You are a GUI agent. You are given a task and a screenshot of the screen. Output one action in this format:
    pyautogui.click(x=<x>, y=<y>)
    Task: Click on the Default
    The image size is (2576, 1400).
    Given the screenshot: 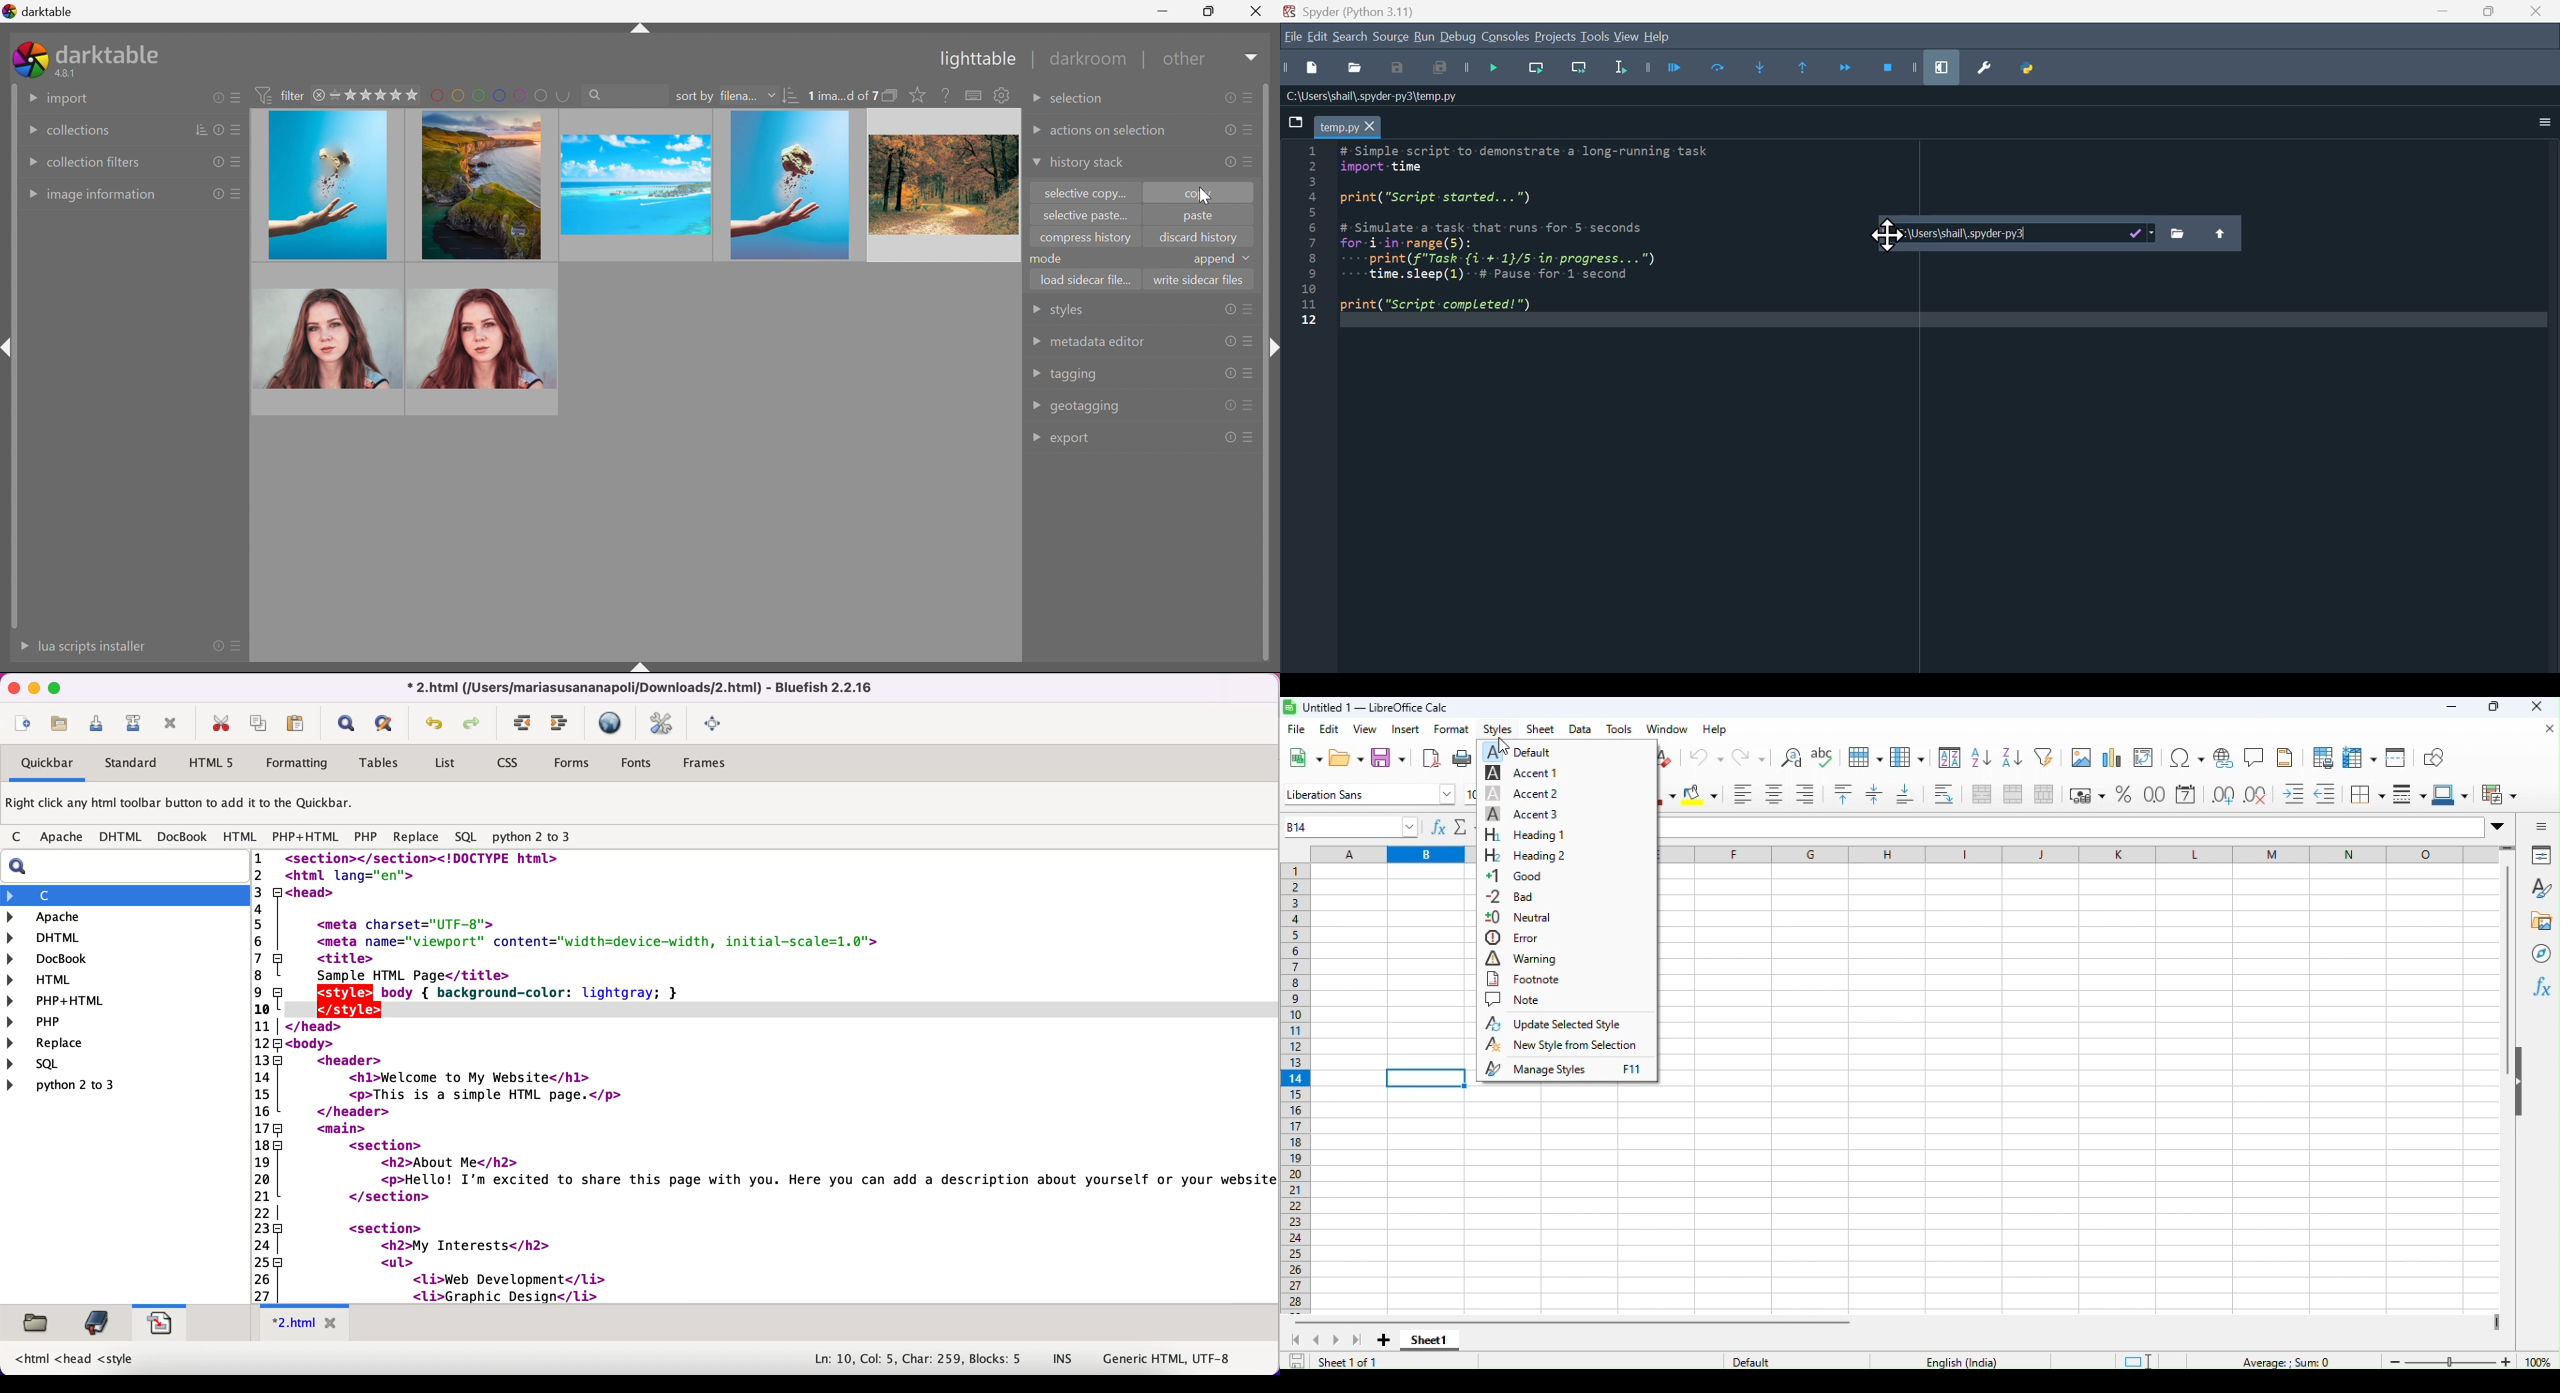 What is the action you would take?
    pyautogui.click(x=1744, y=1362)
    